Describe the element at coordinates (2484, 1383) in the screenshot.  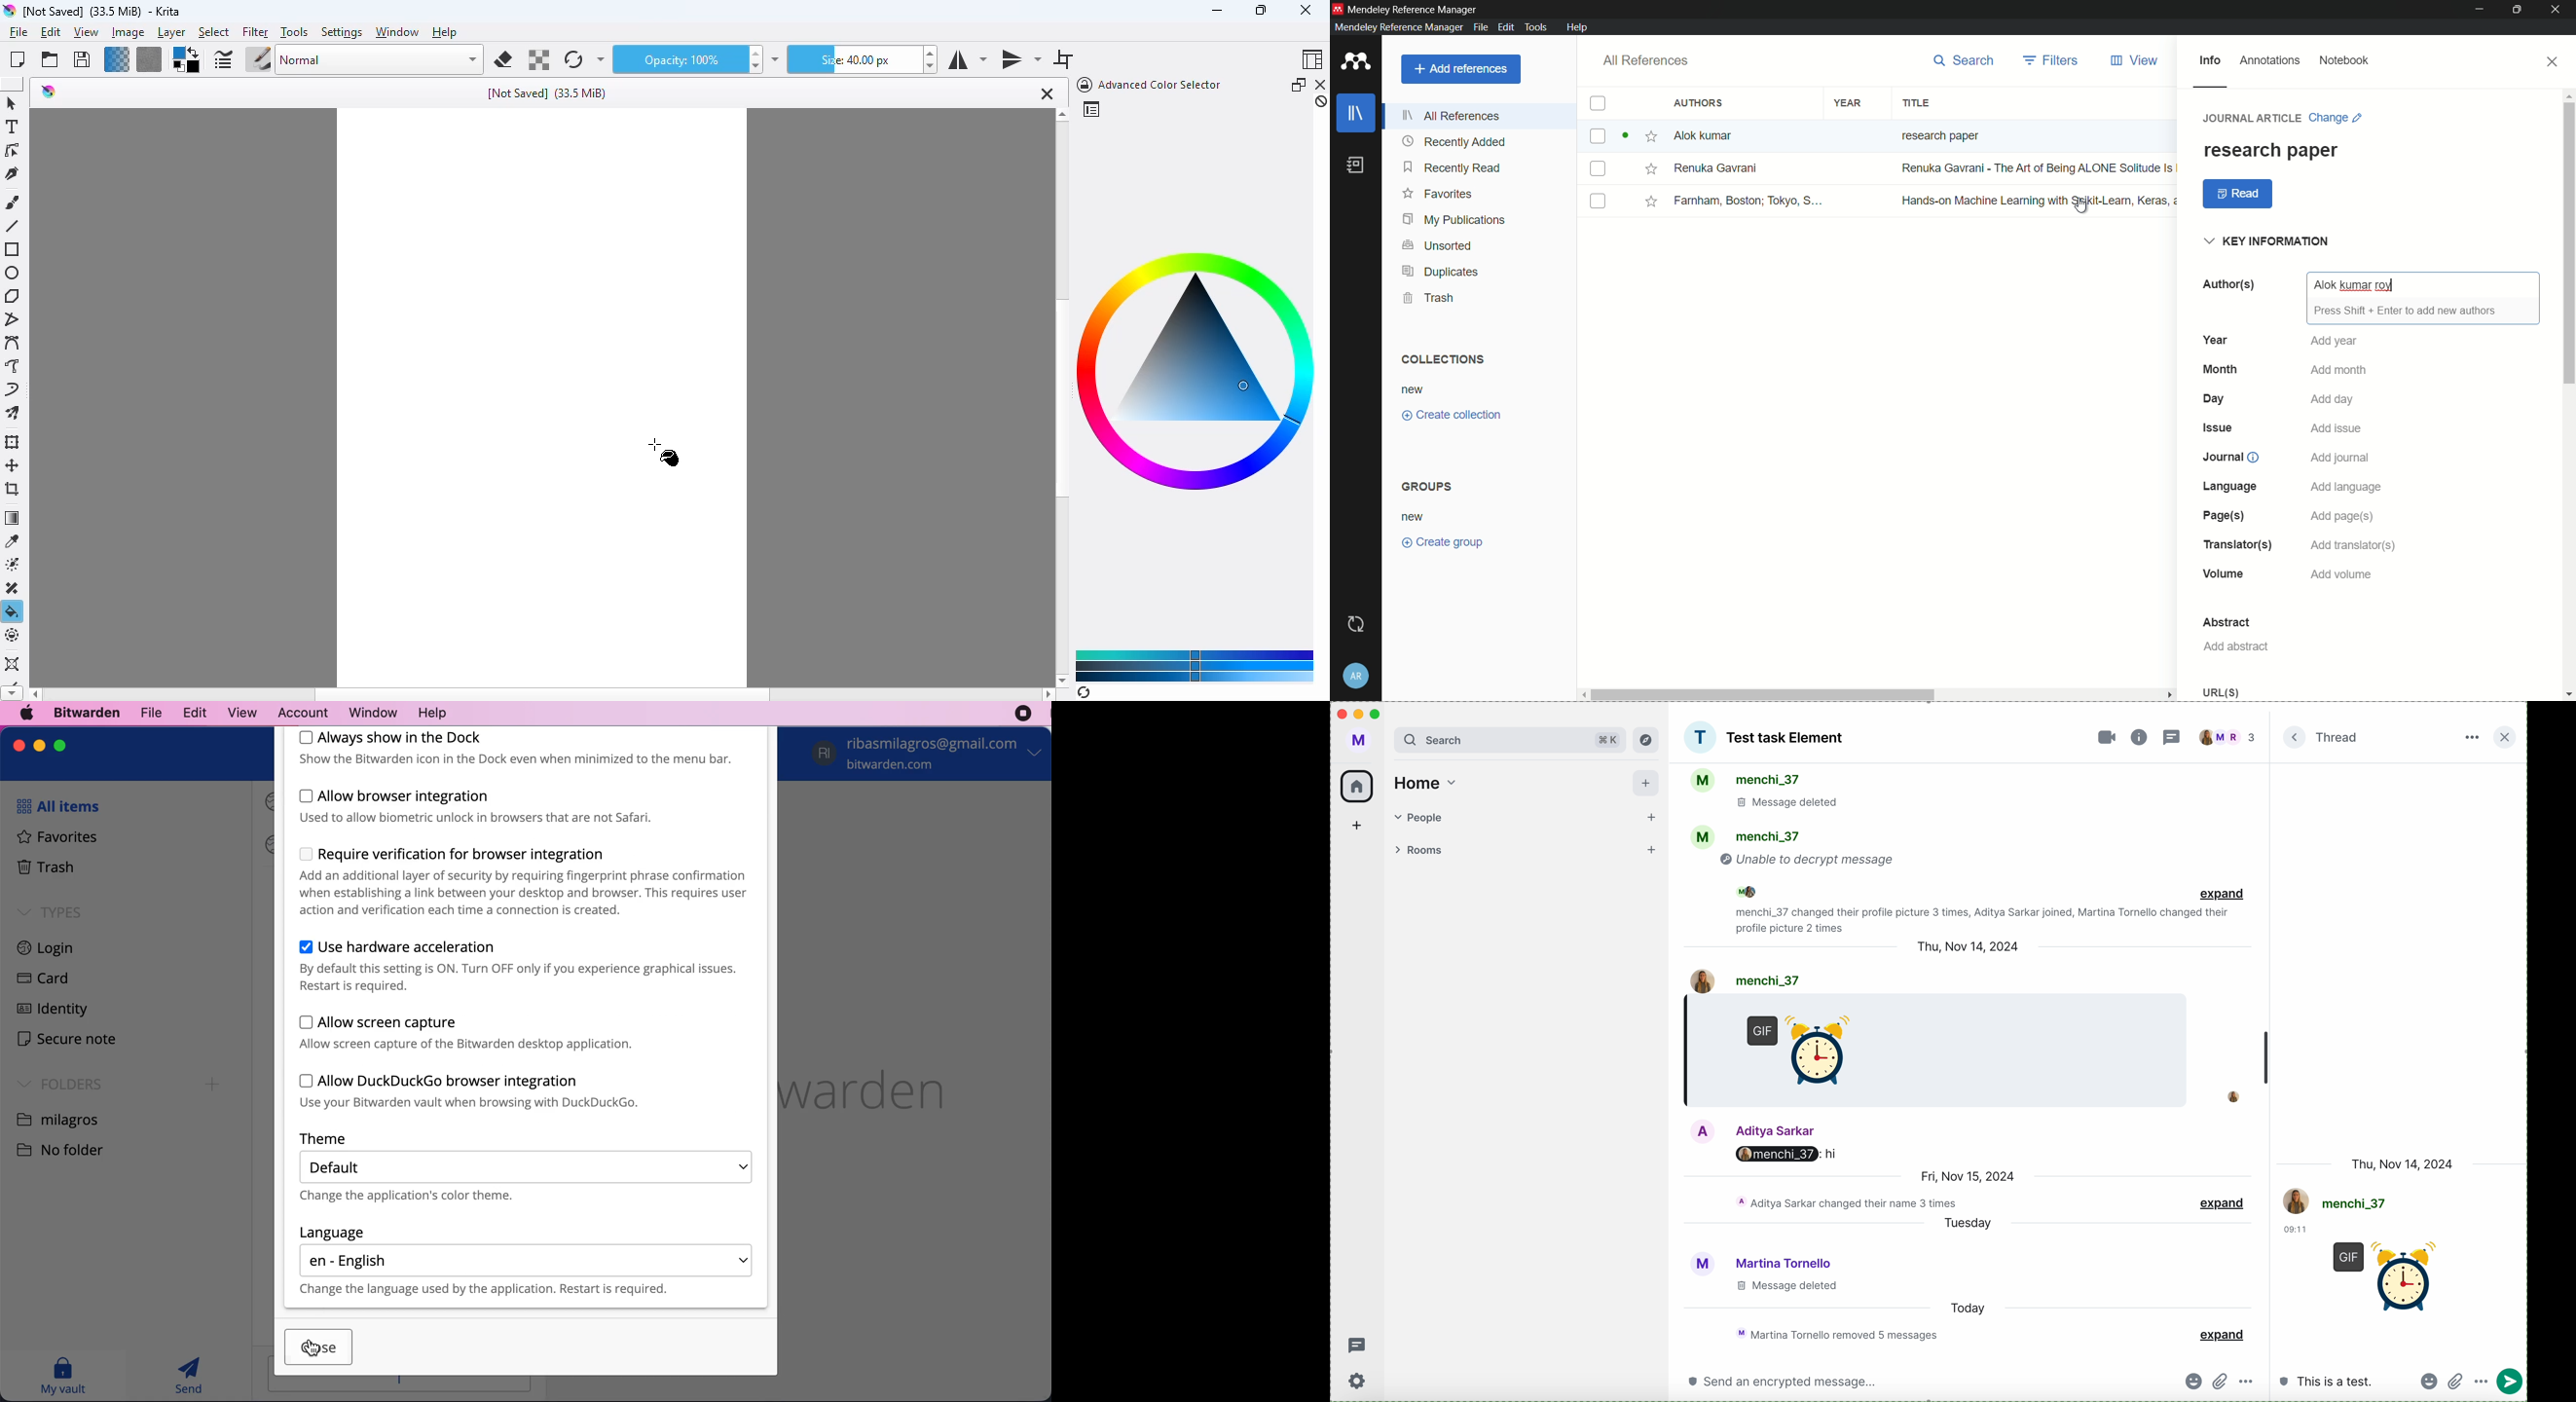
I see `attach file` at that location.